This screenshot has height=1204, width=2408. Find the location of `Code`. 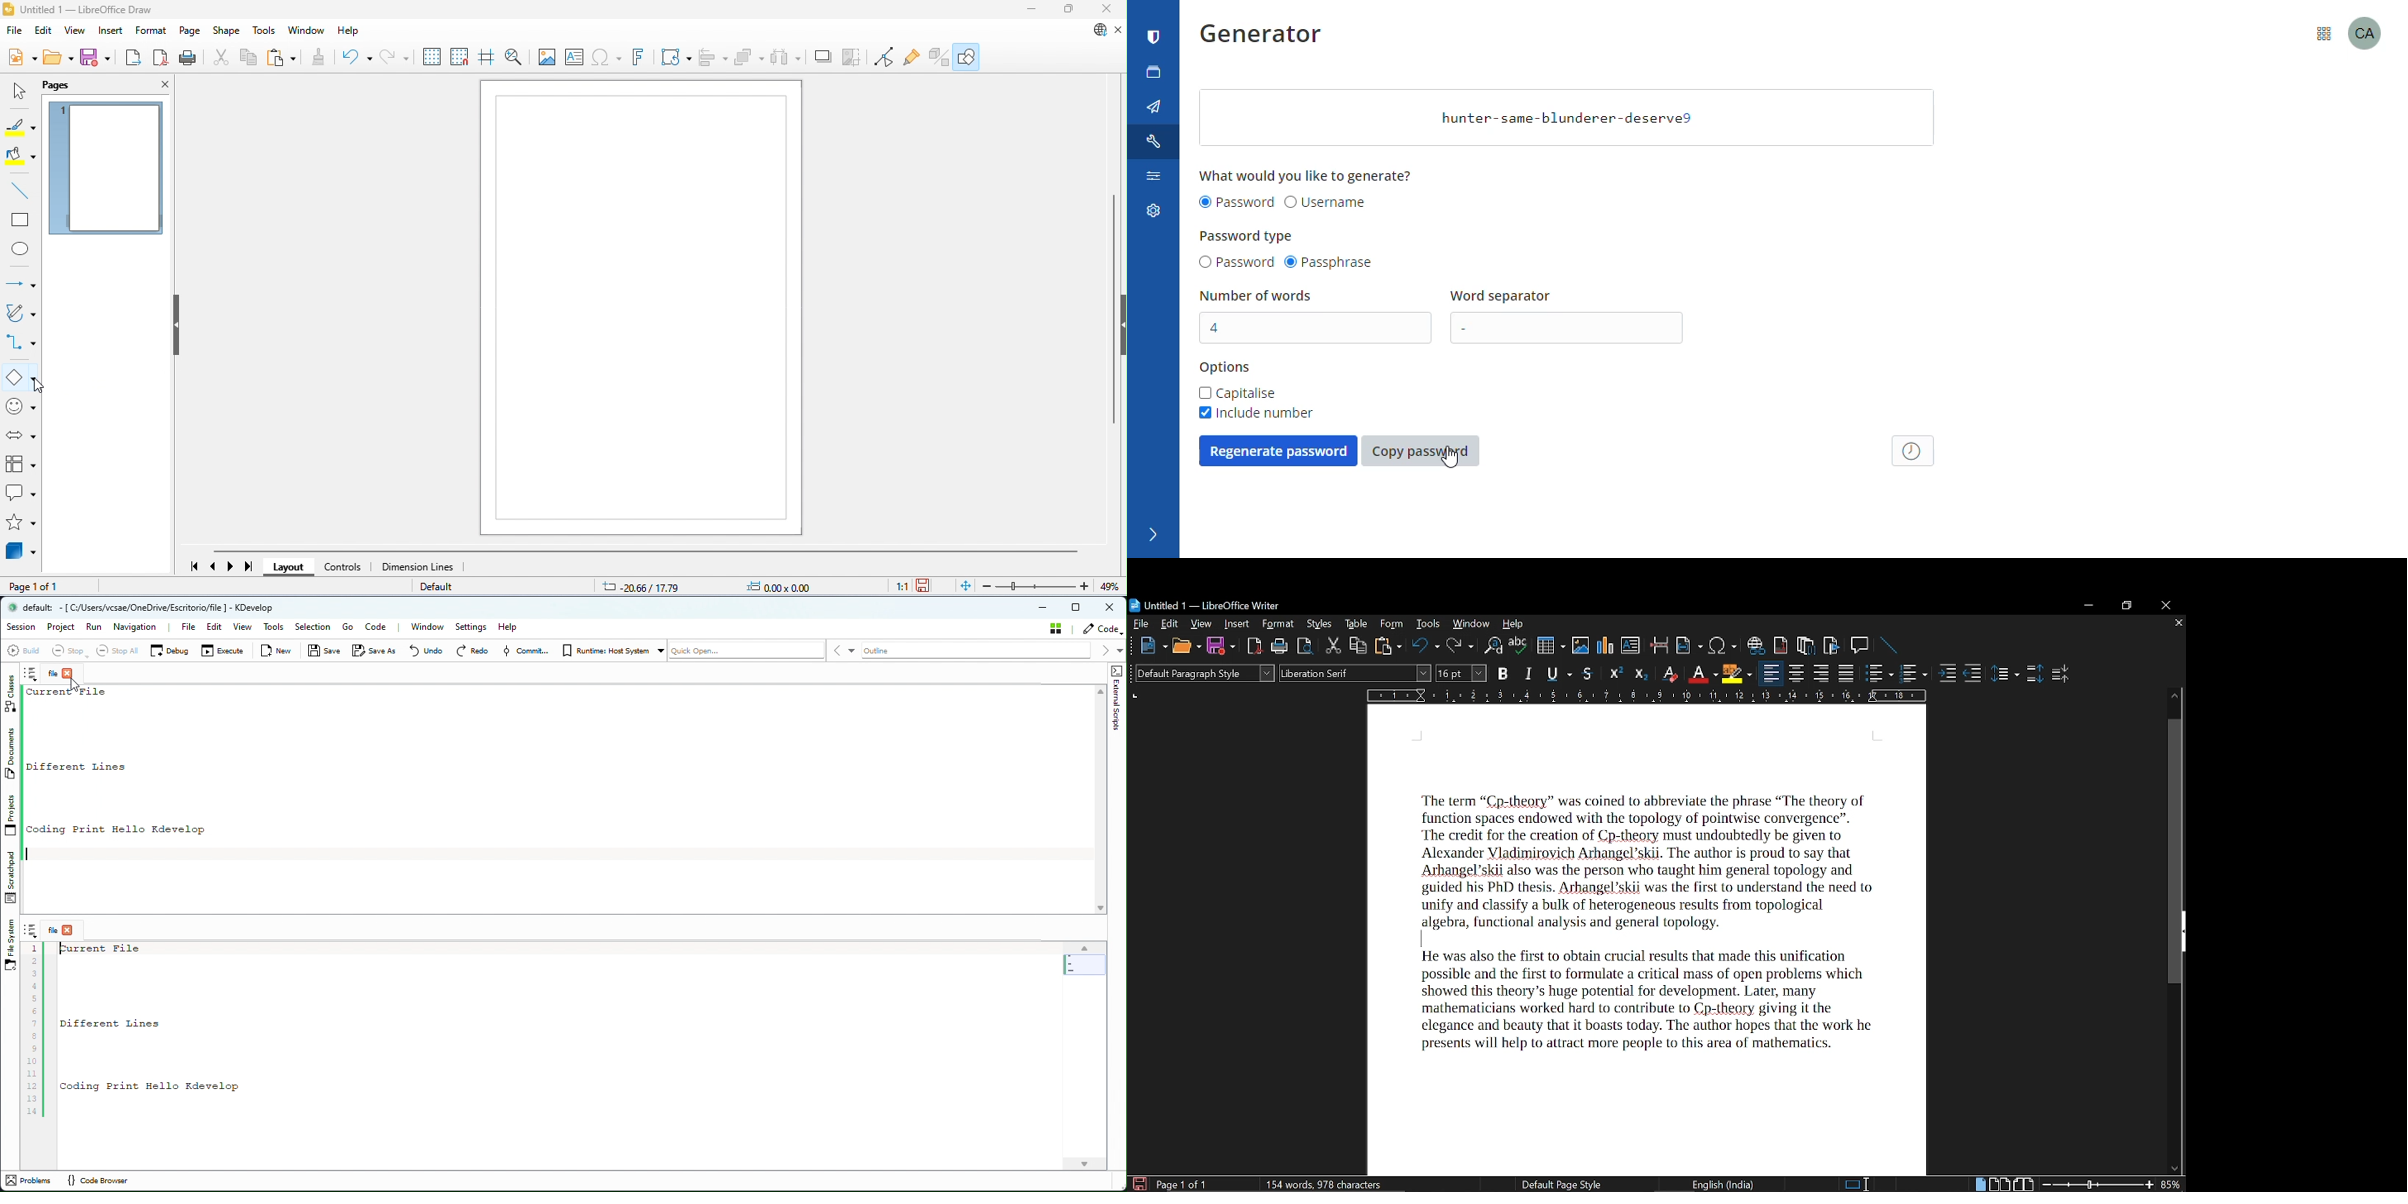

Code is located at coordinates (1102, 628).